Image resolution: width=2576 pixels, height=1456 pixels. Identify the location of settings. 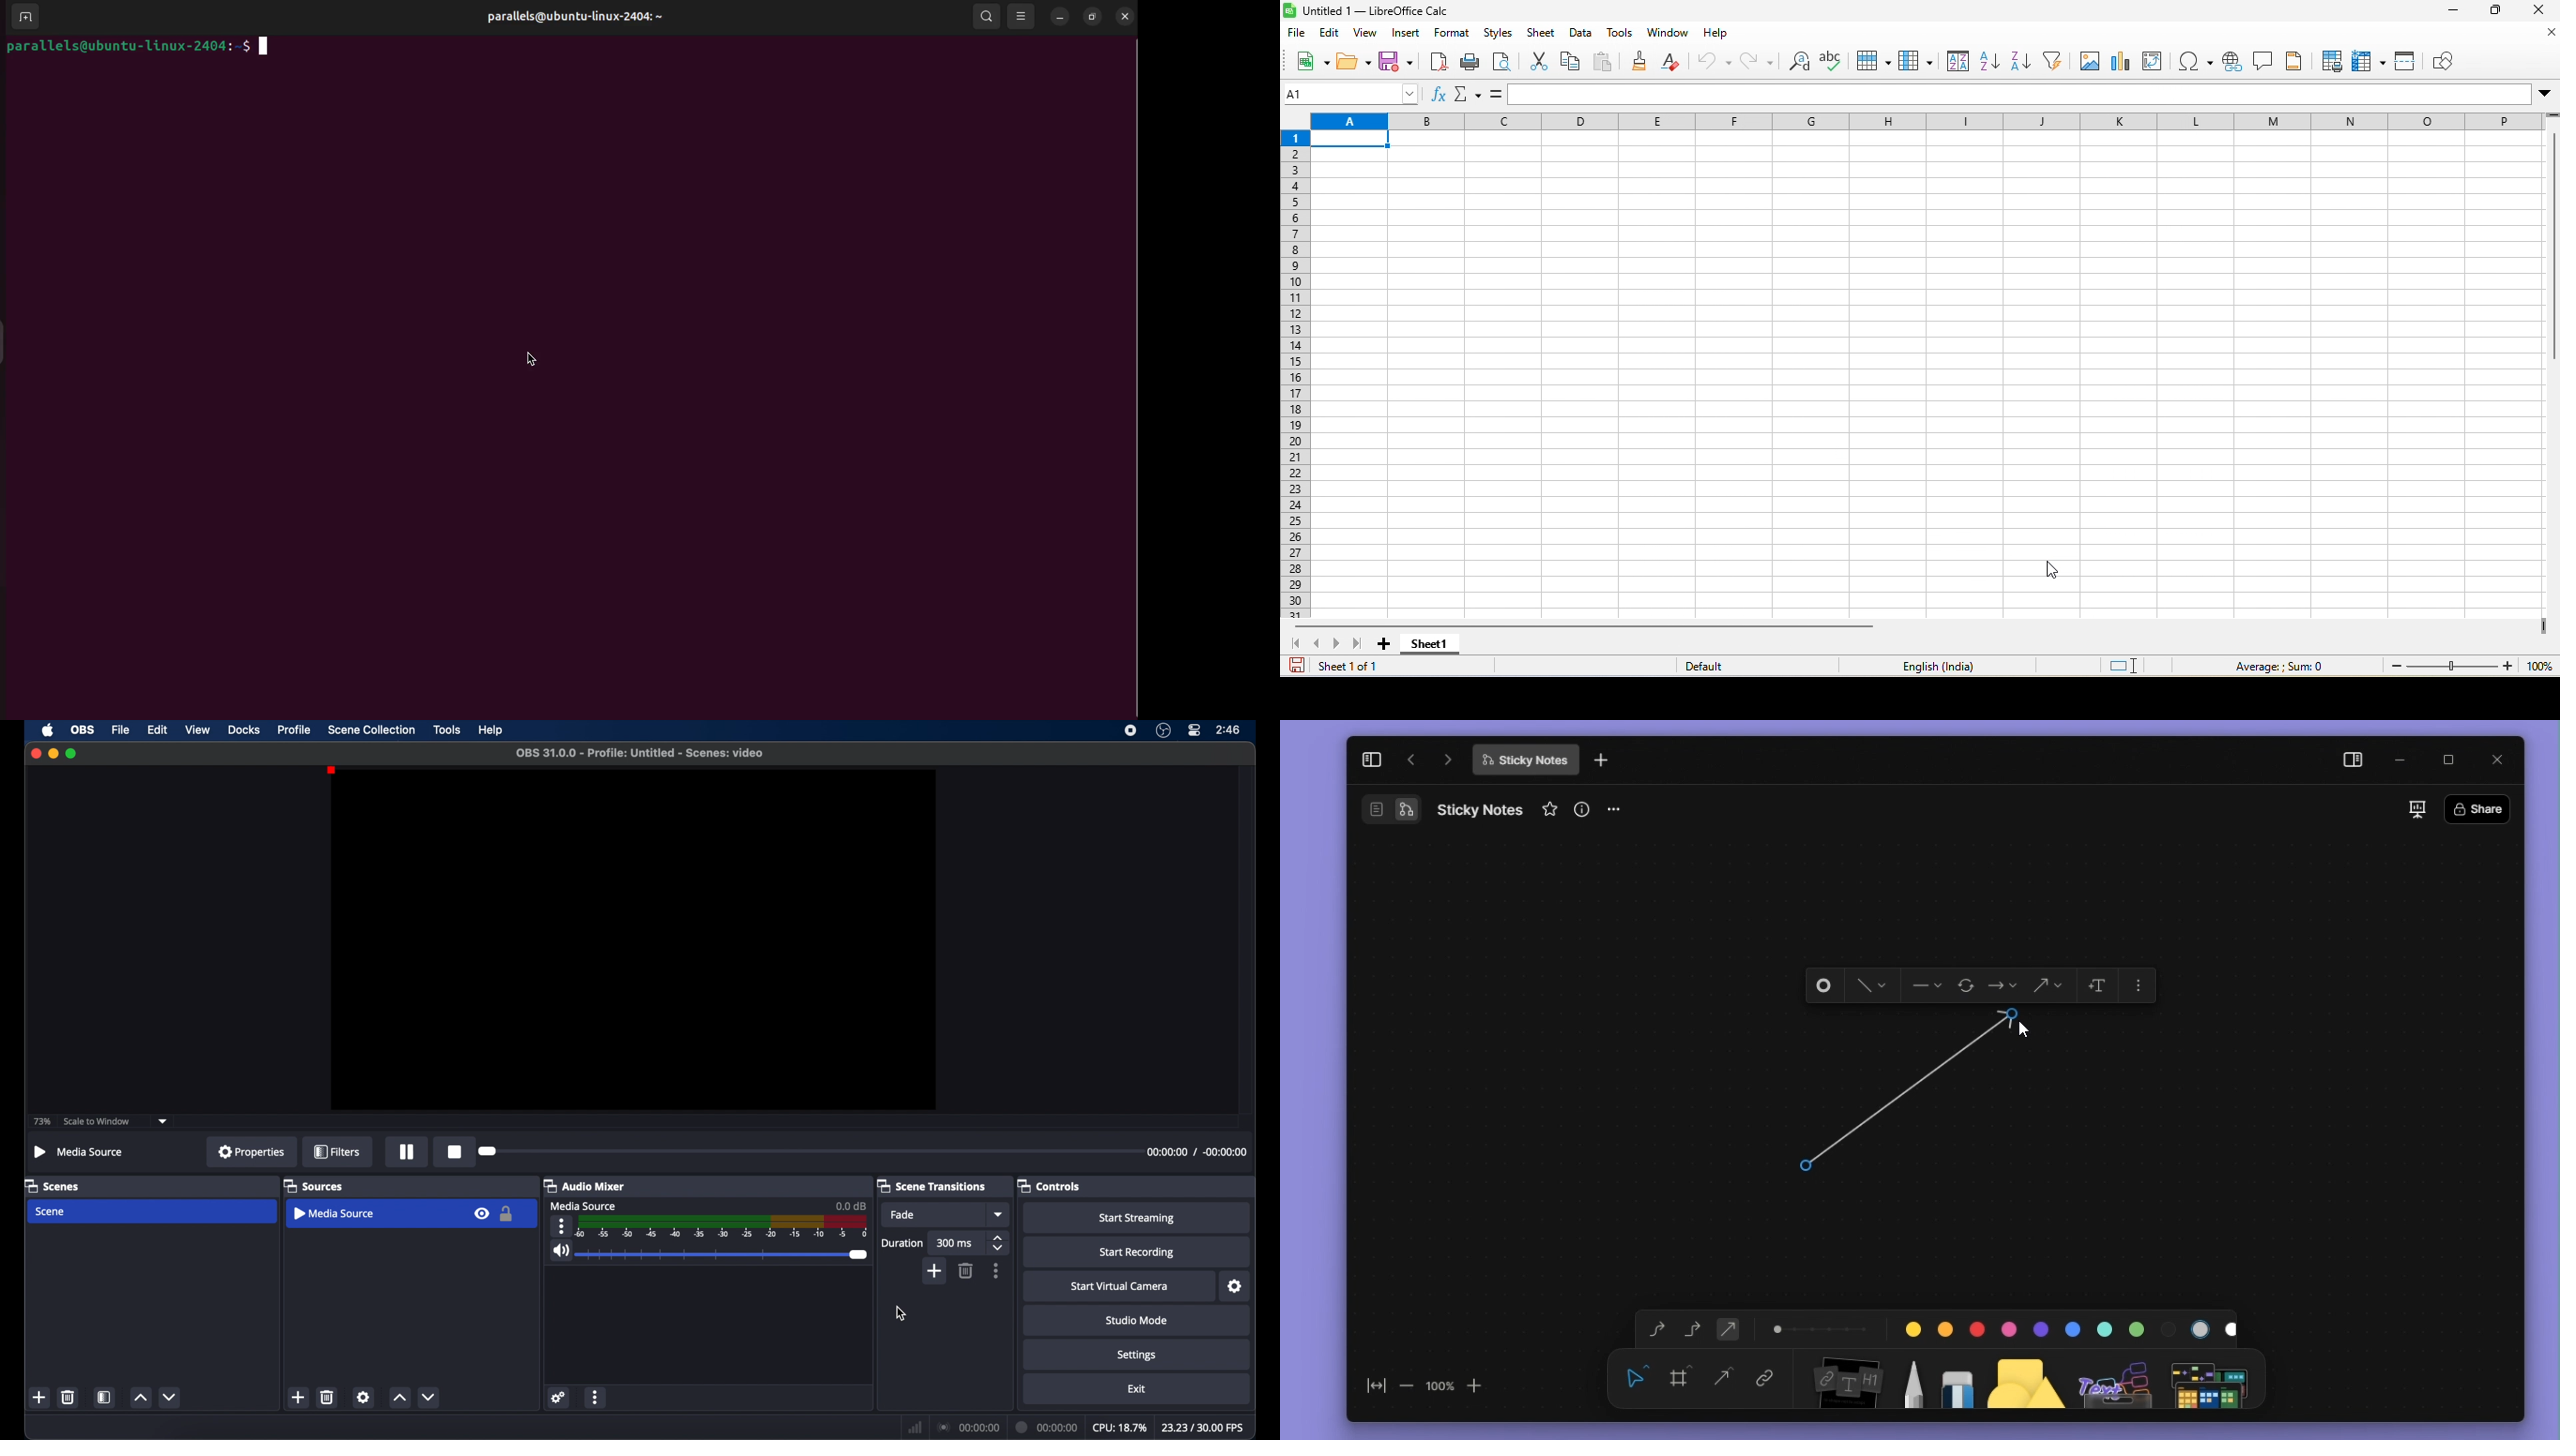
(363, 1397).